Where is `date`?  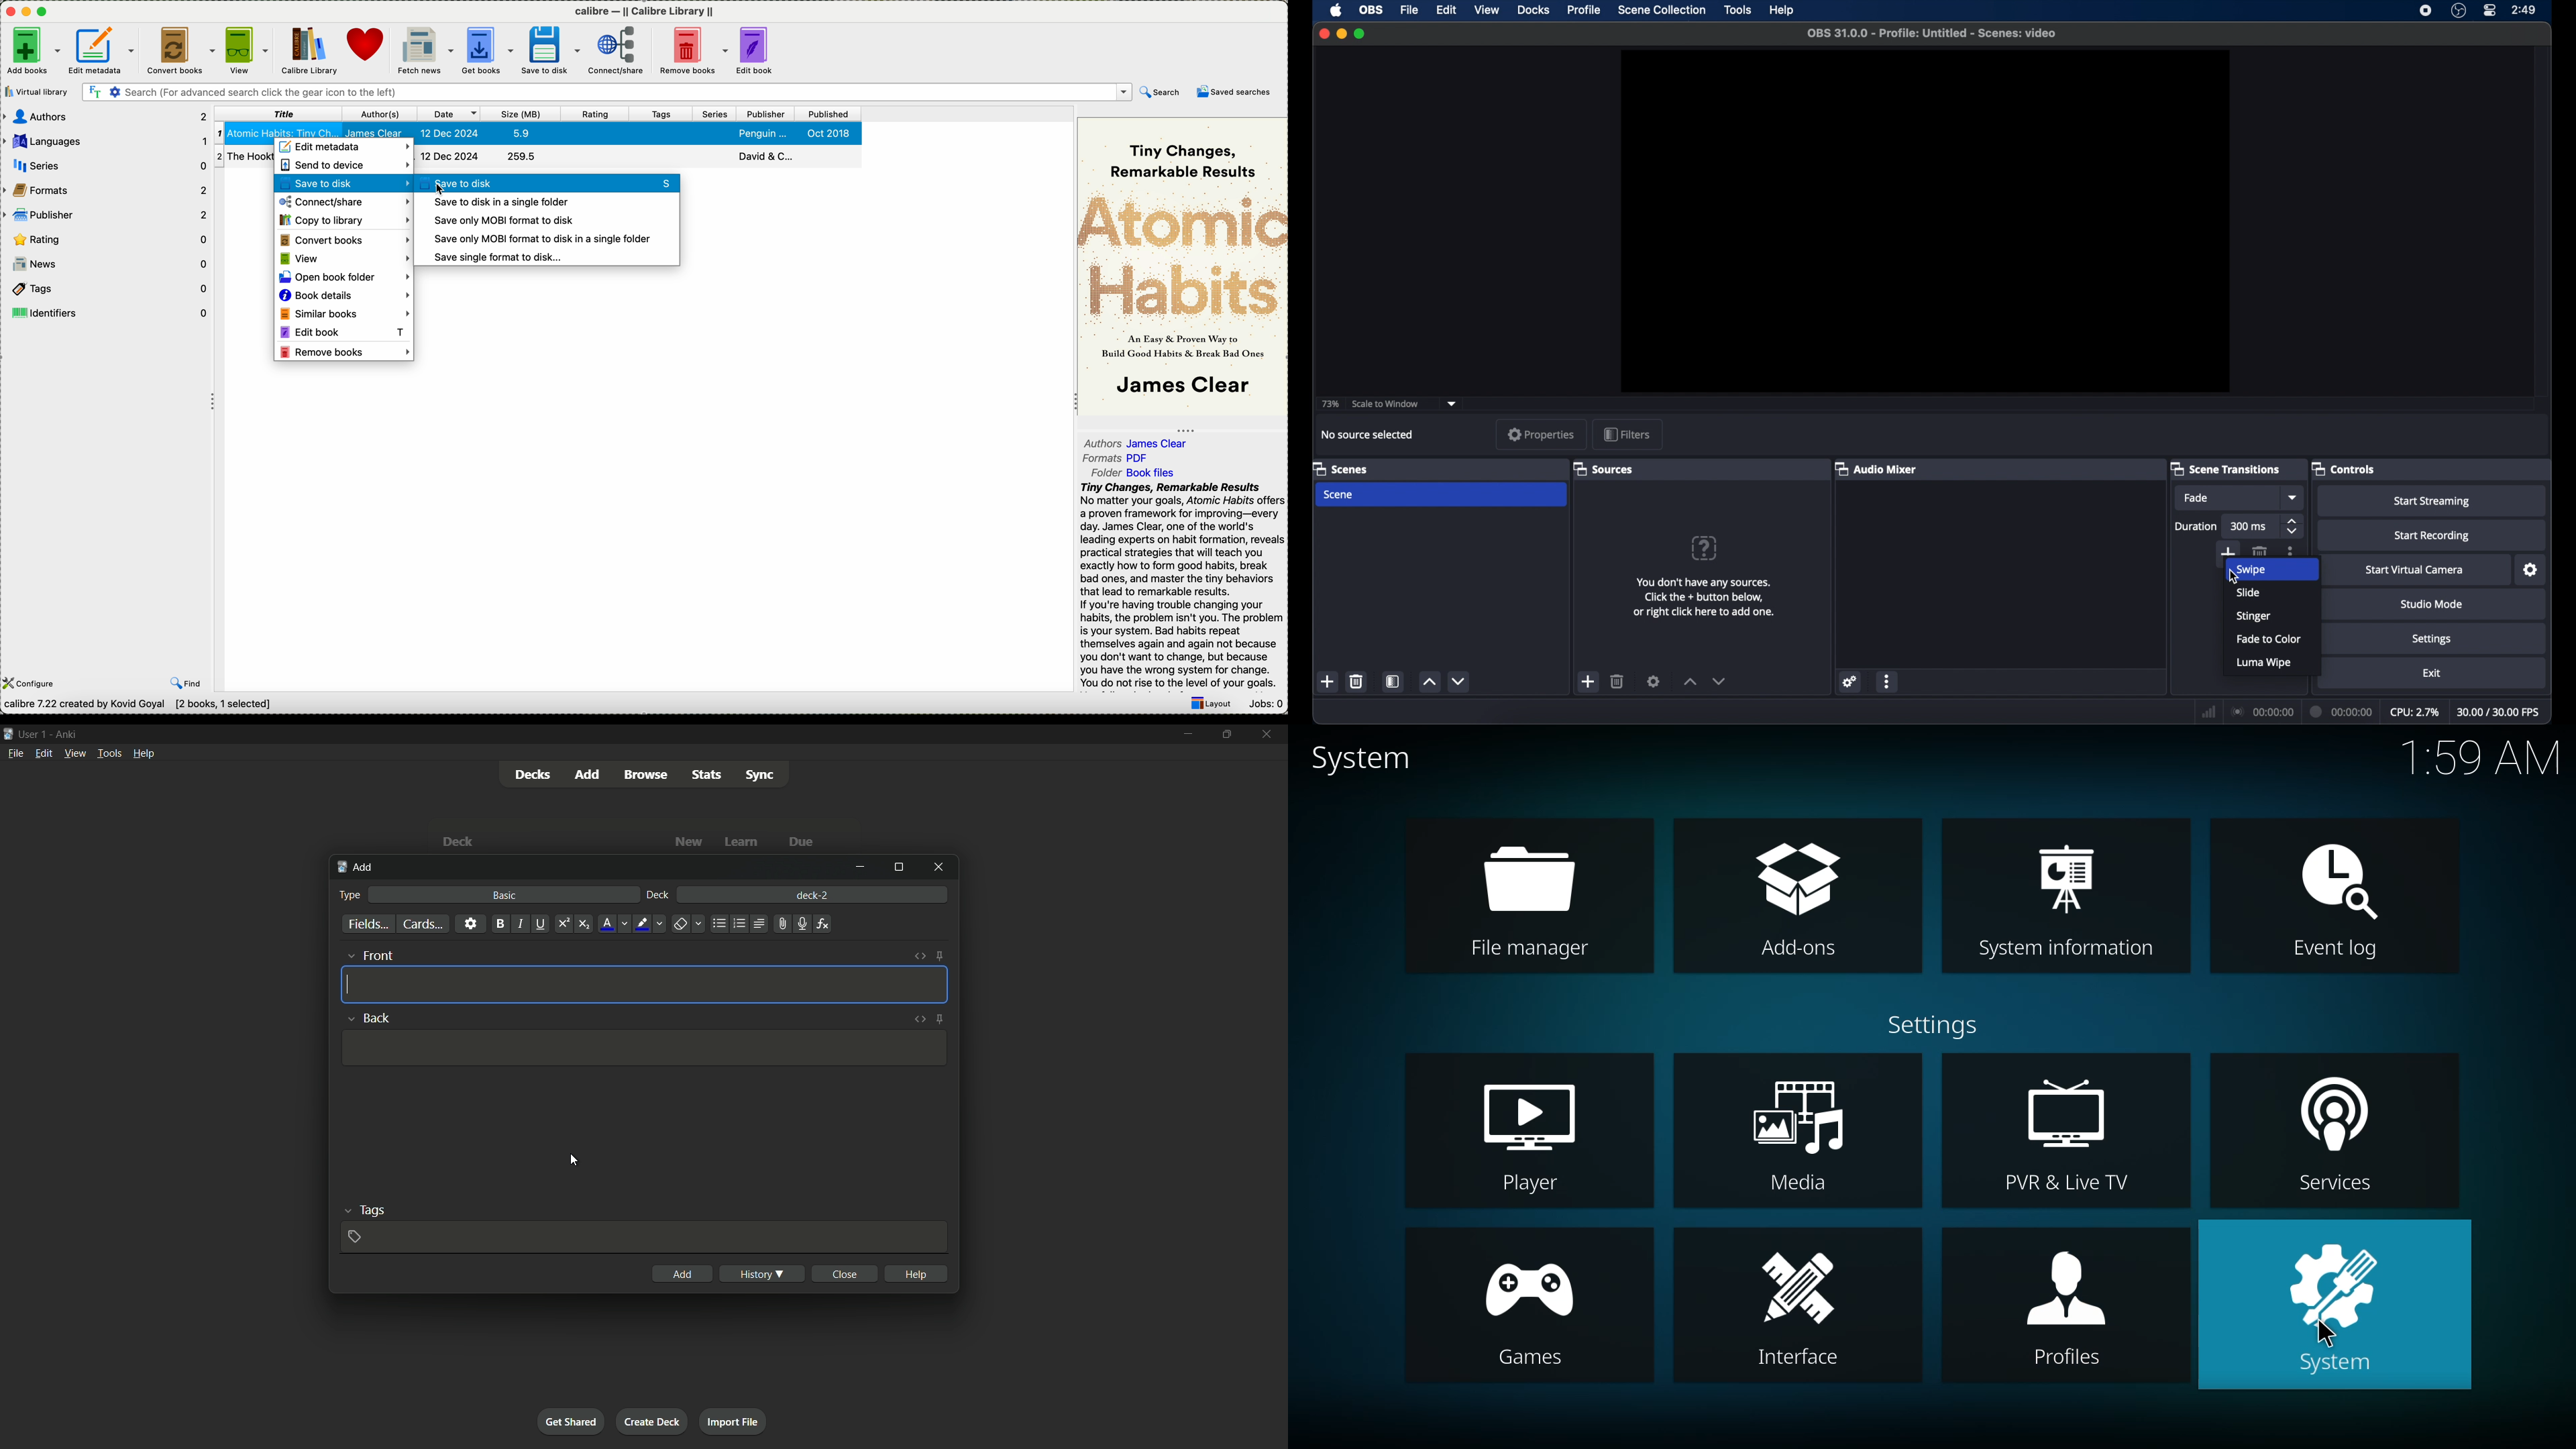 date is located at coordinates (448, 113).